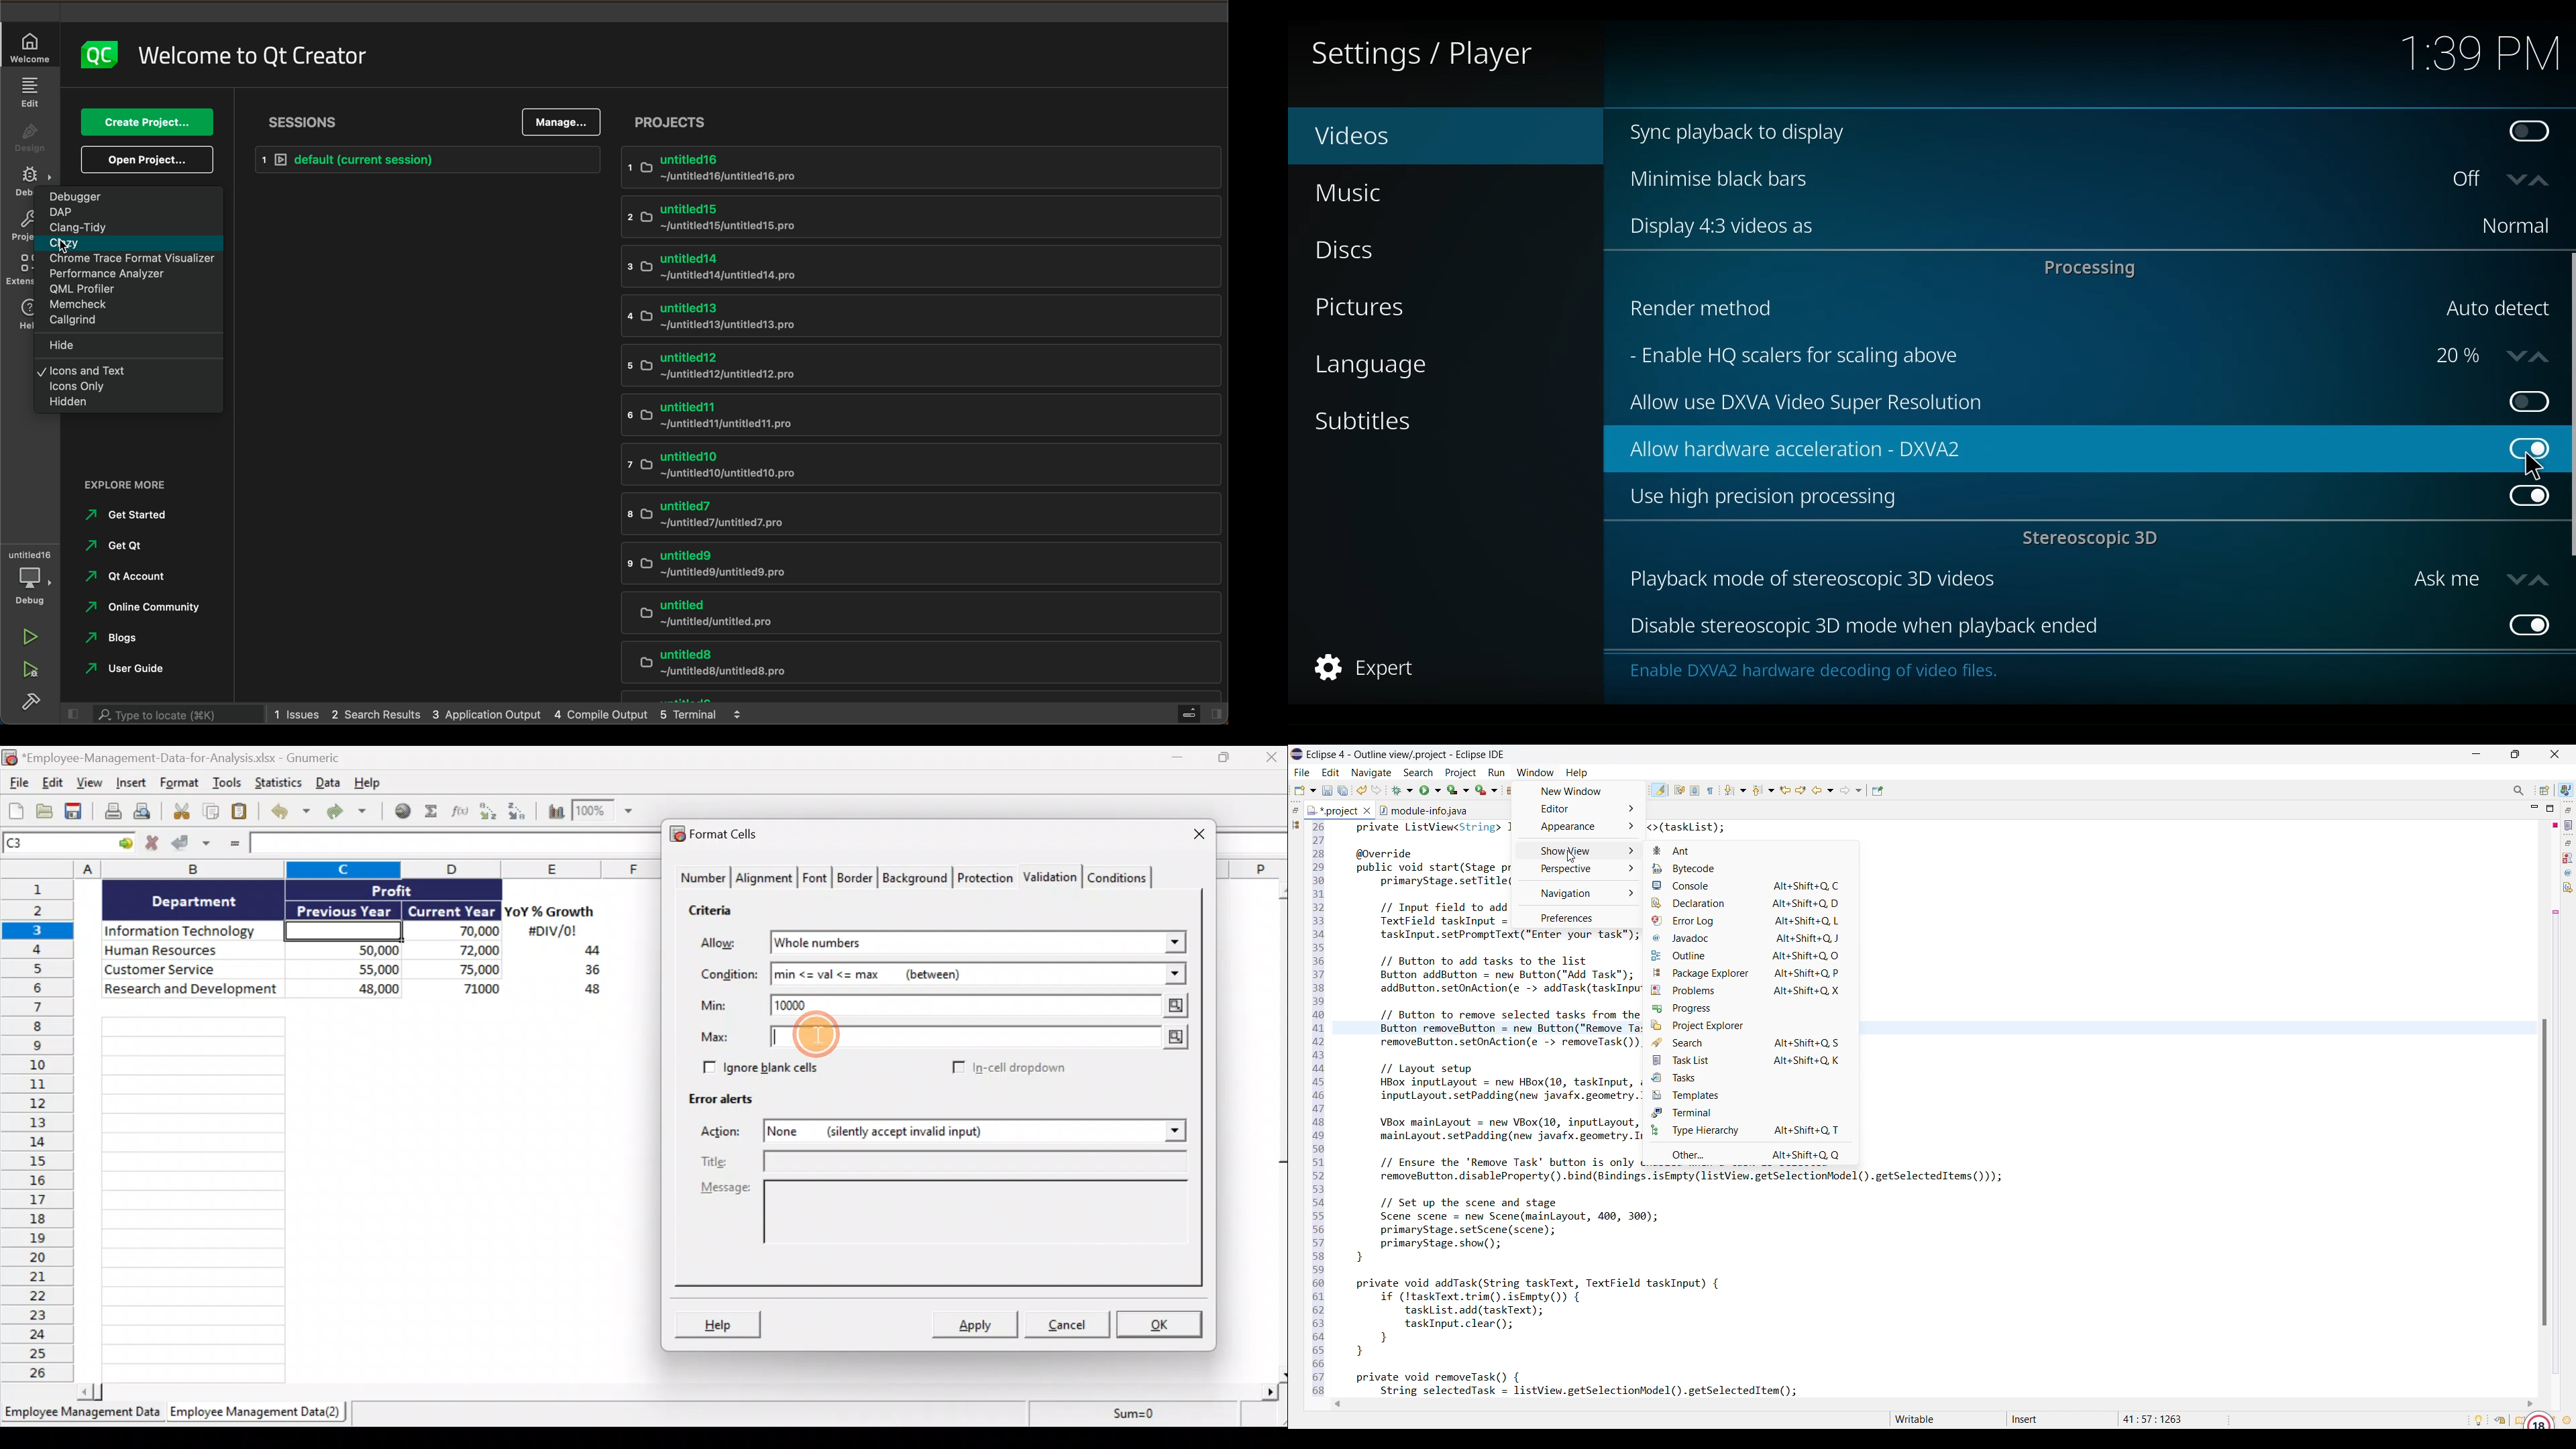  Describe the element at coordinates (404, 811) in the screenshot. I see `Insert hyperlink` at that location.